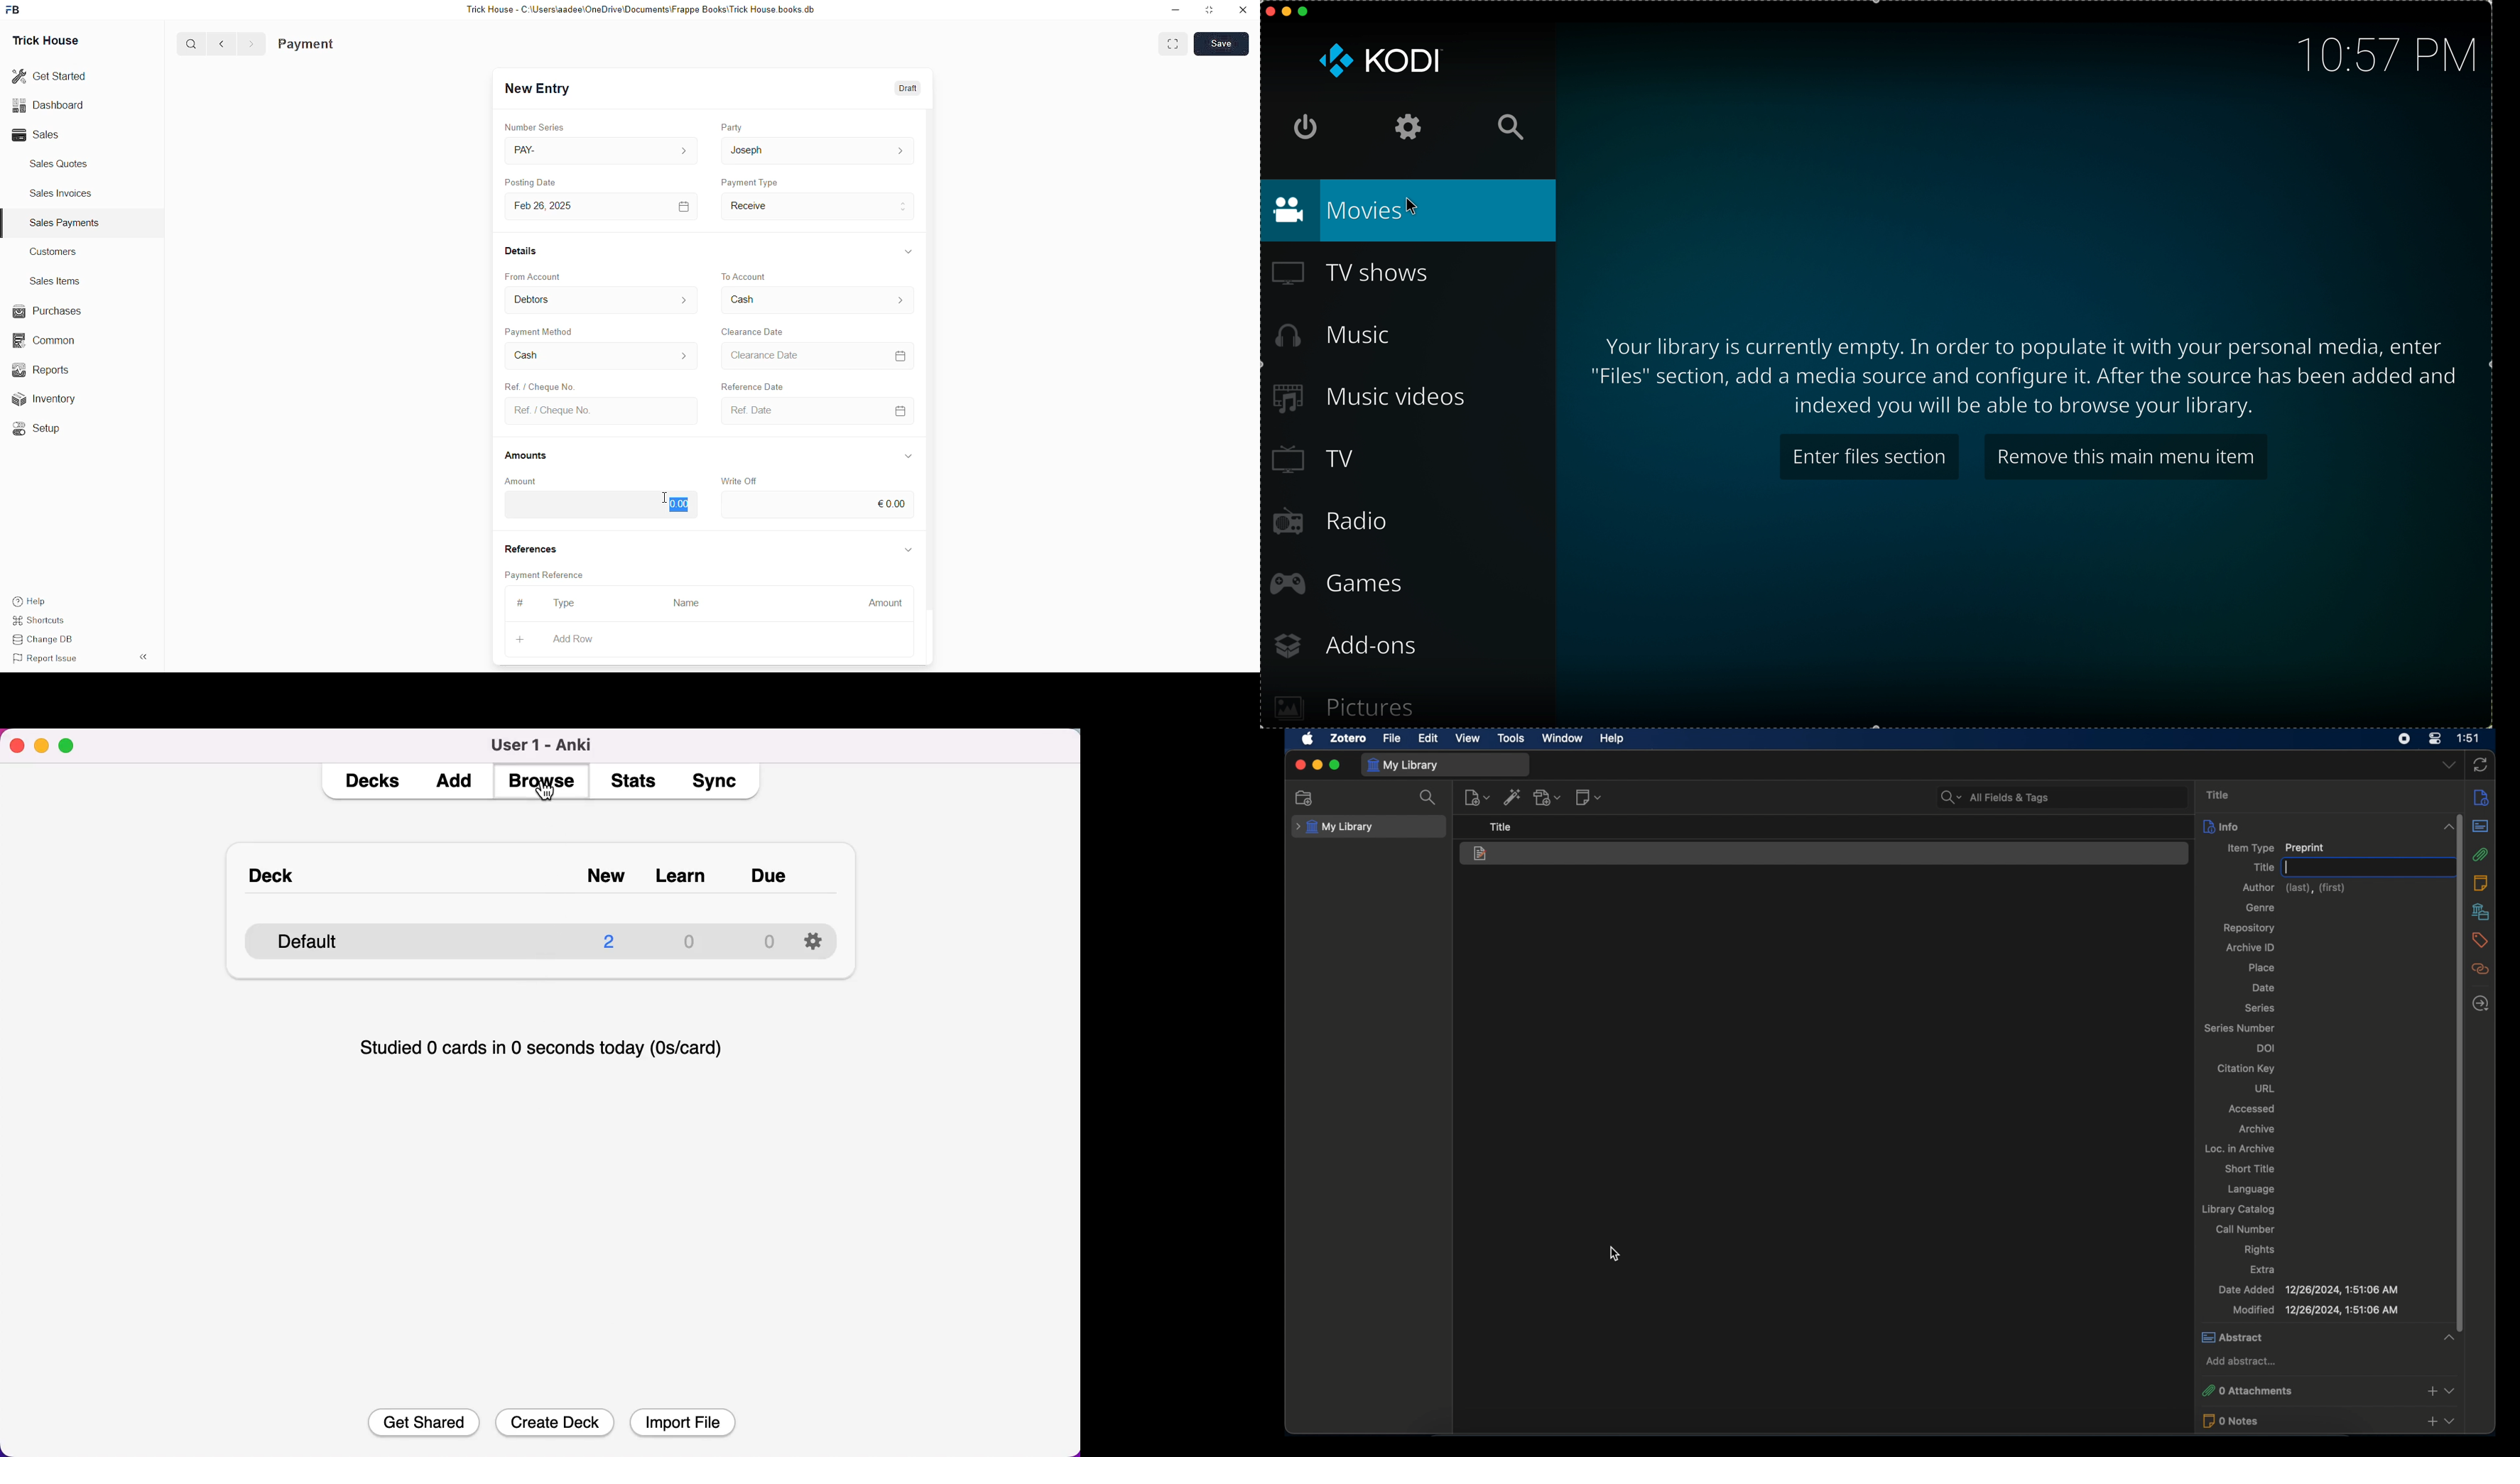 This screenshot has height=1484, width=2520. I want to click on accessed, so click(2252, 1109).